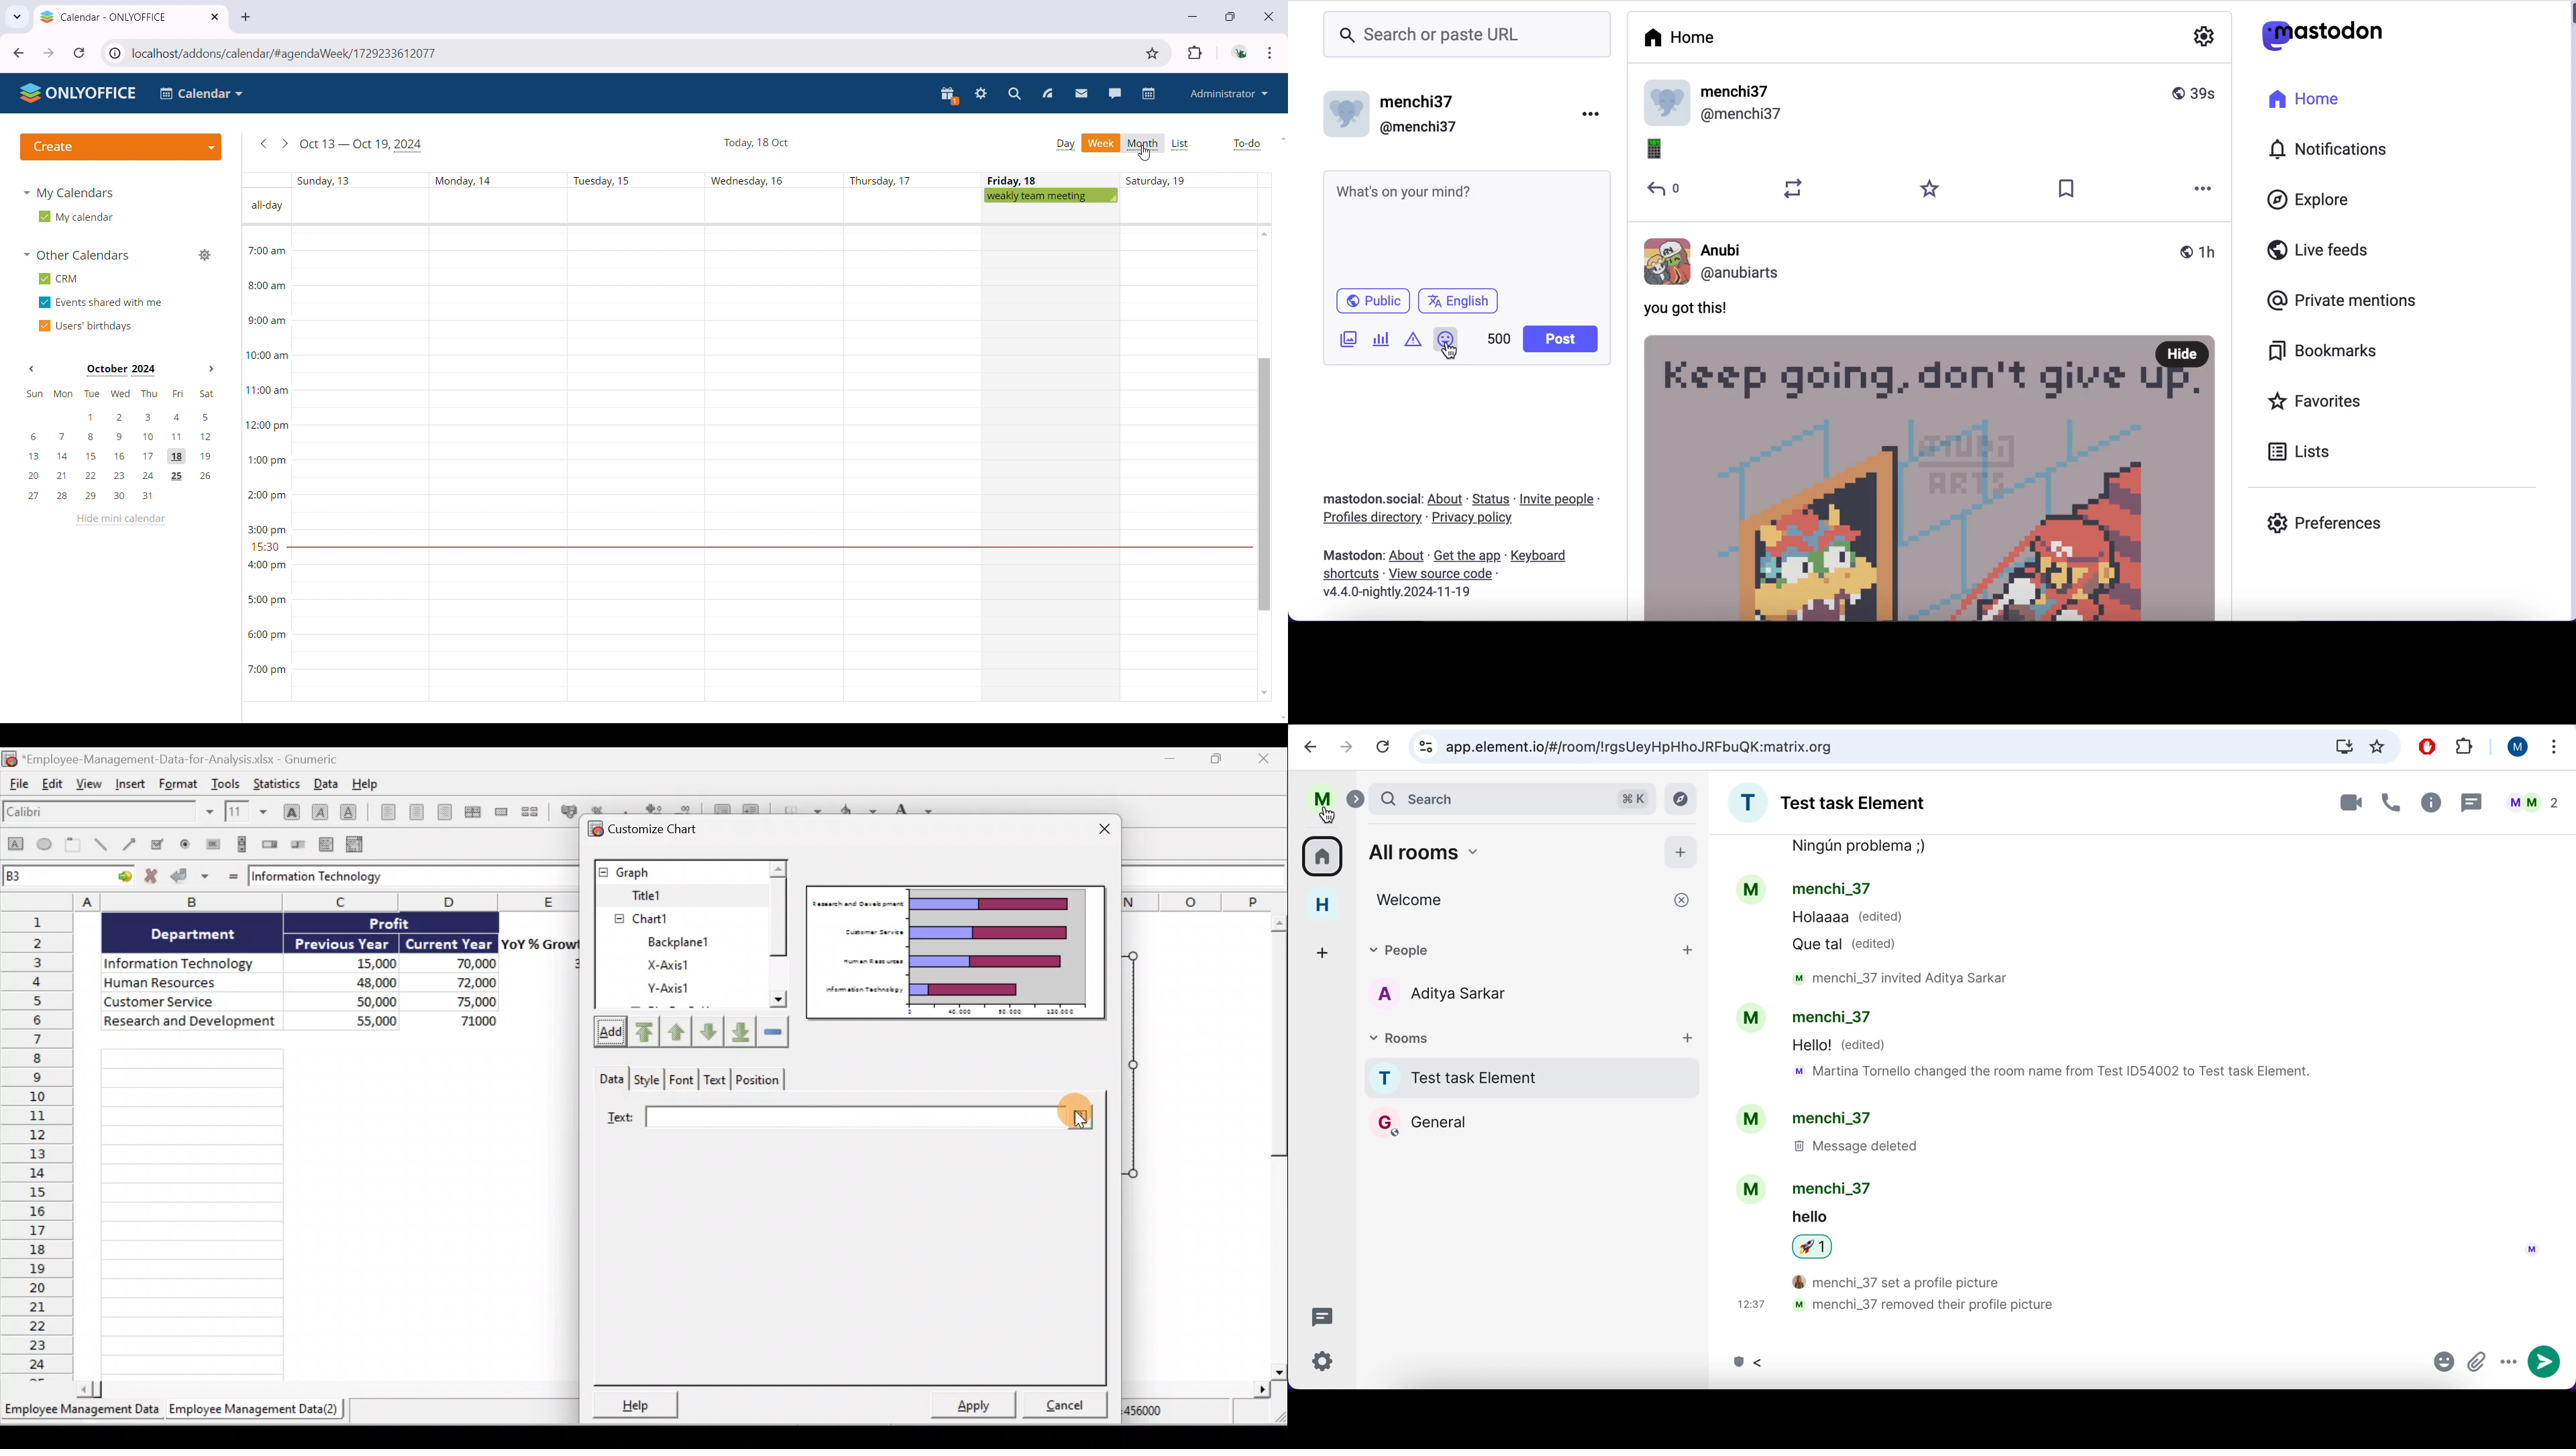 This screenshot has height=1456, width=2576. What do you see at coordinates (1321, 907) in the screenshot?
I see `home` at bounding box center [1321, 907].